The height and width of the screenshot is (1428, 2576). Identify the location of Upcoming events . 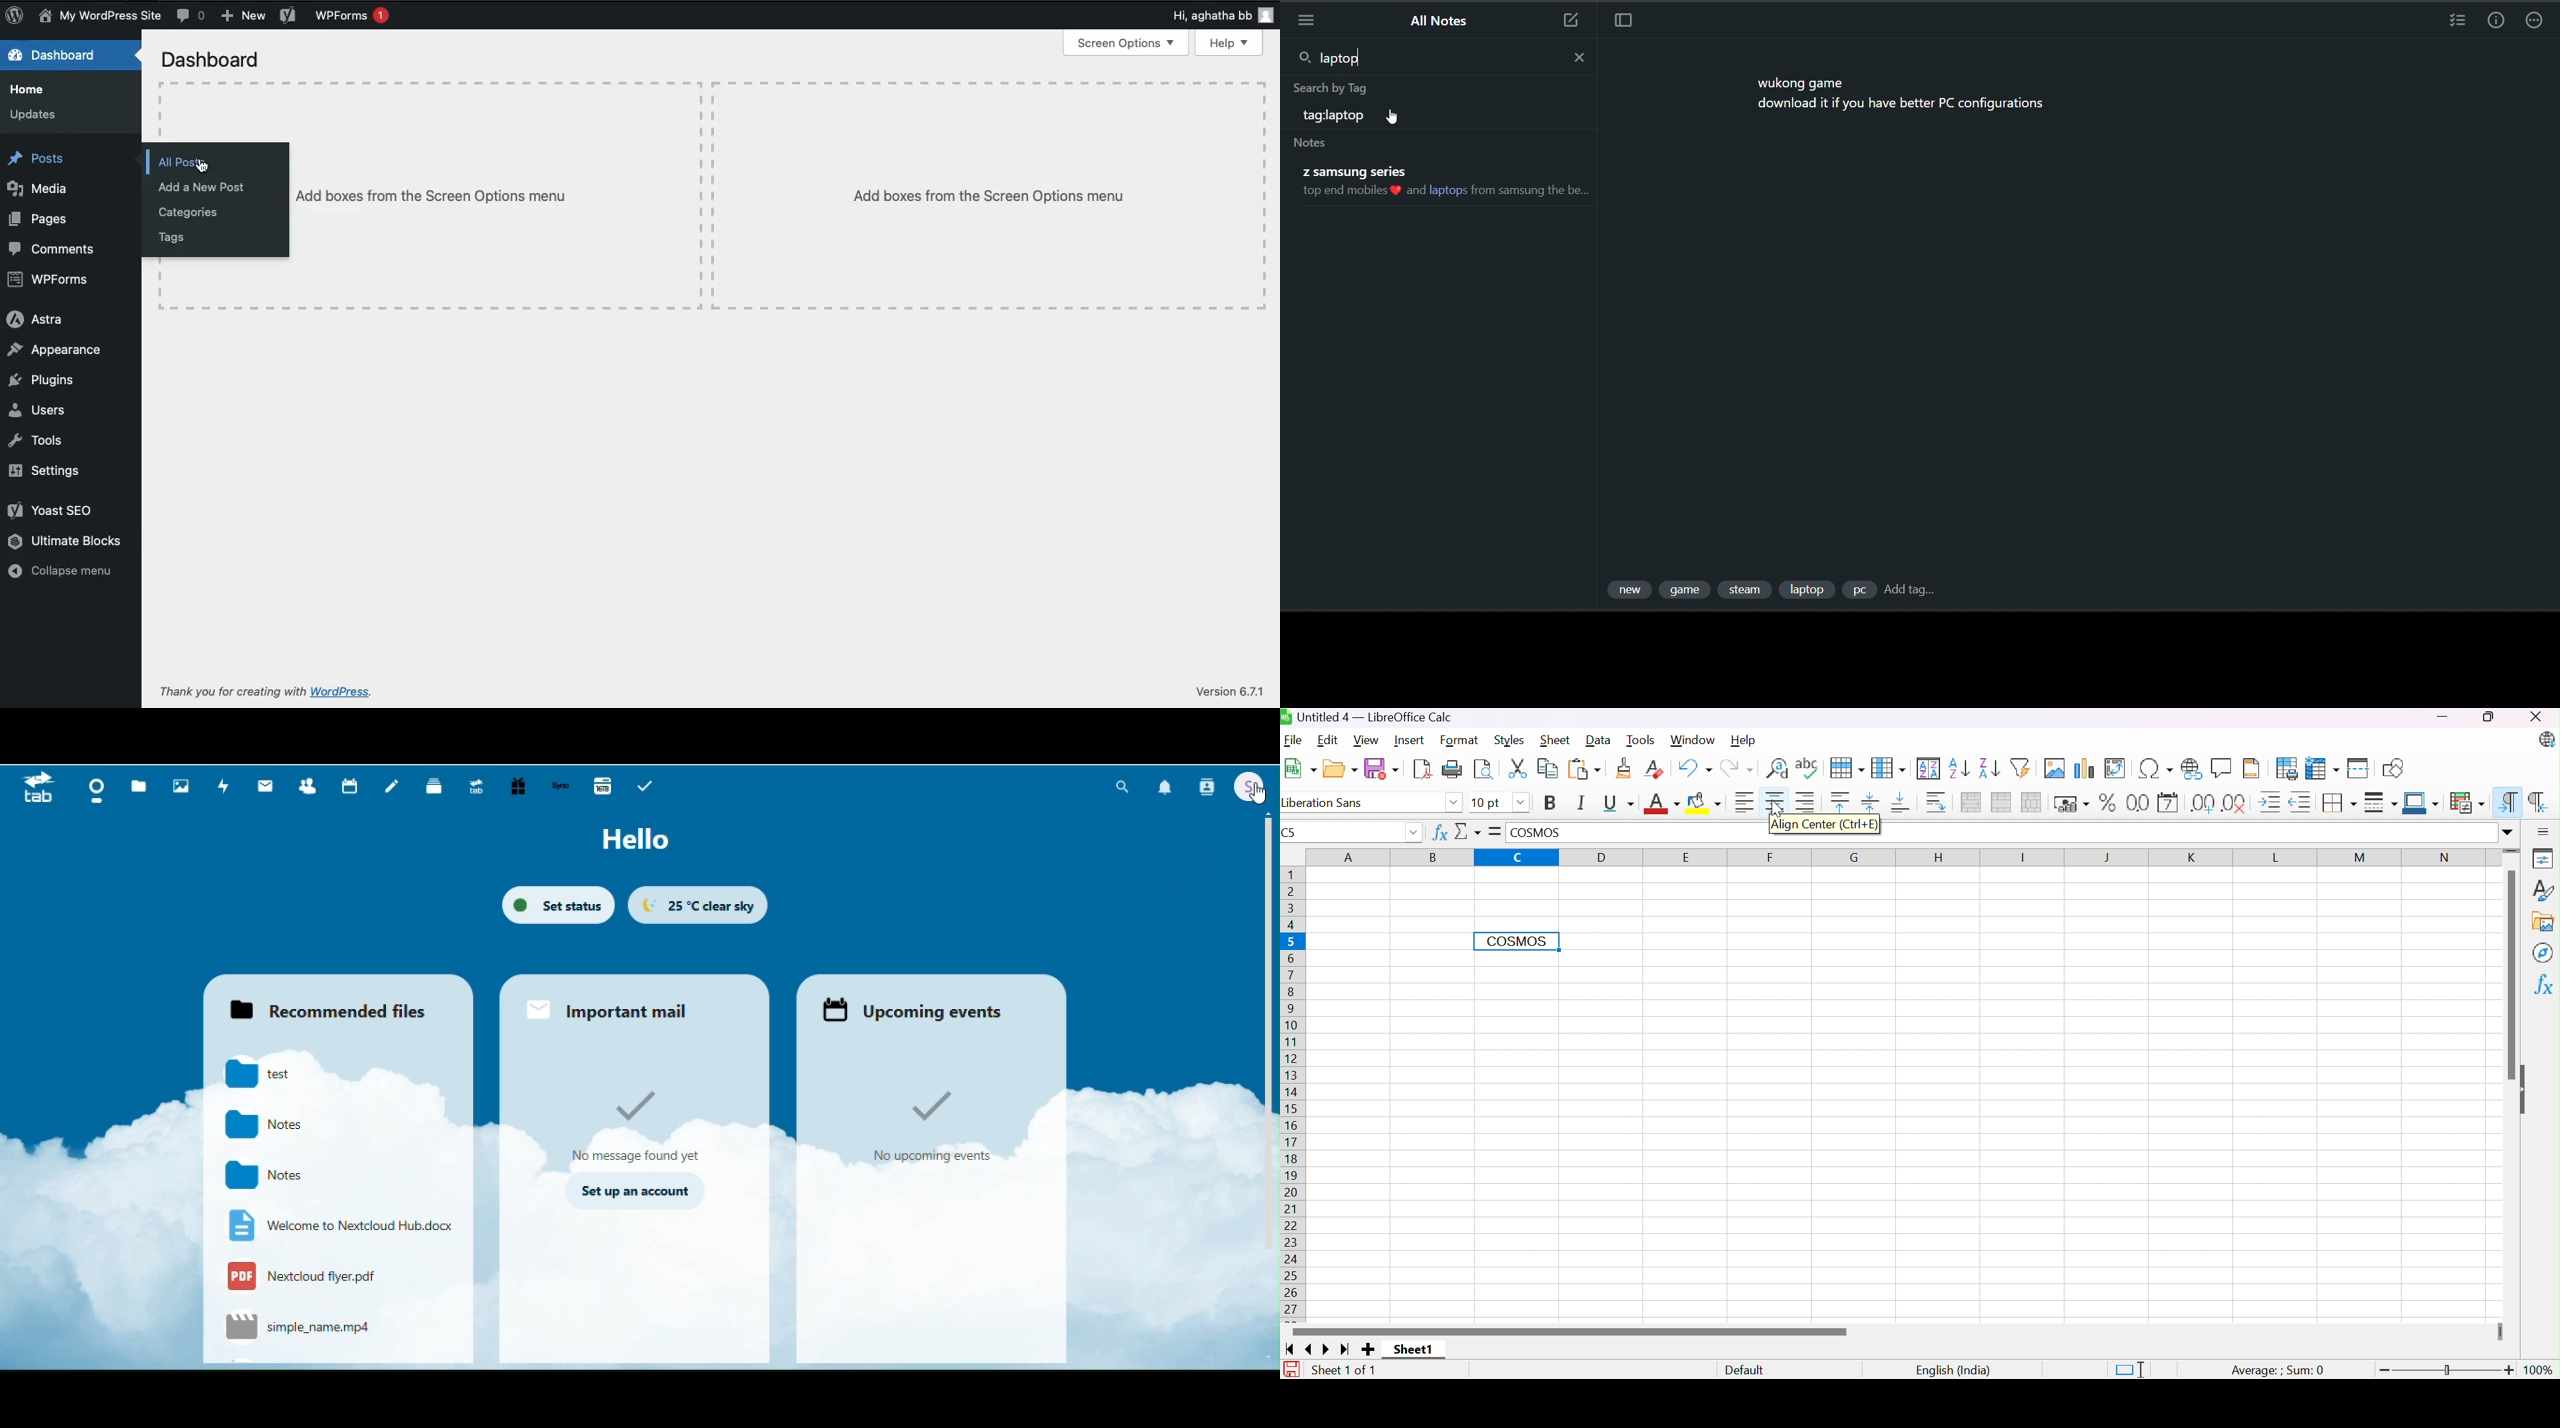
(931, 1003).